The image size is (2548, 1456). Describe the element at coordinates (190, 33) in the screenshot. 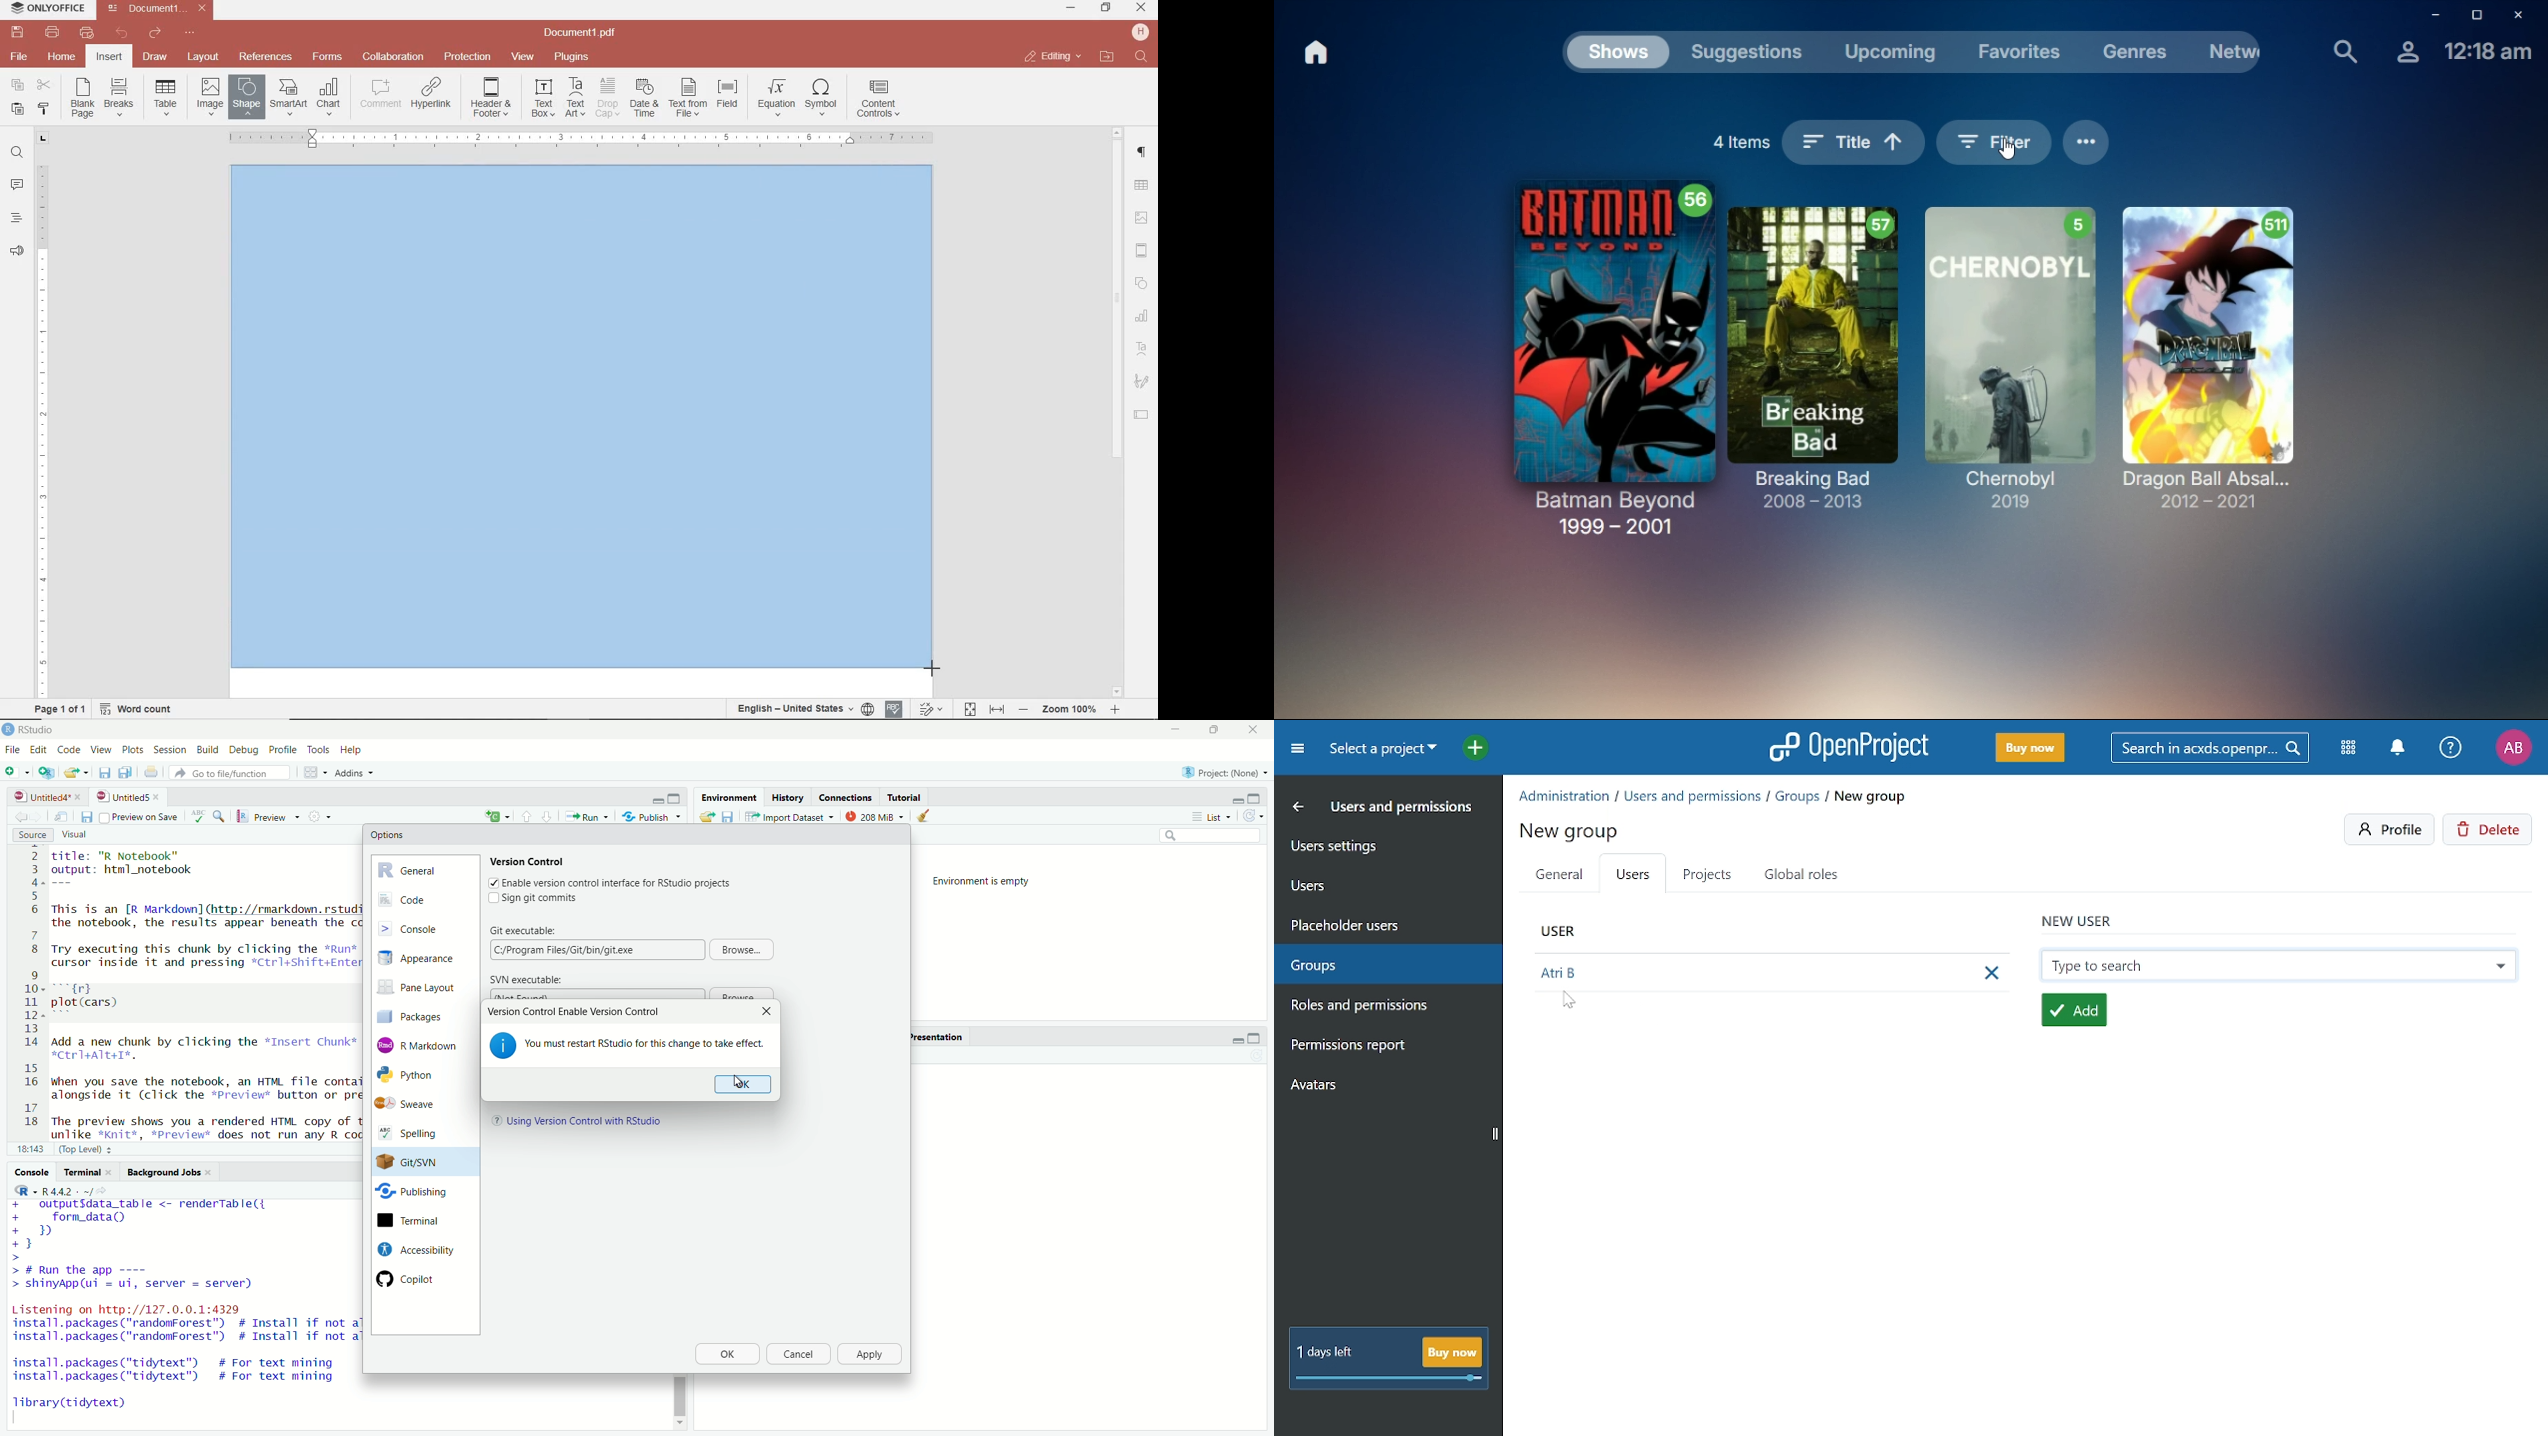

I see `customize quick access toolbar` at that location.